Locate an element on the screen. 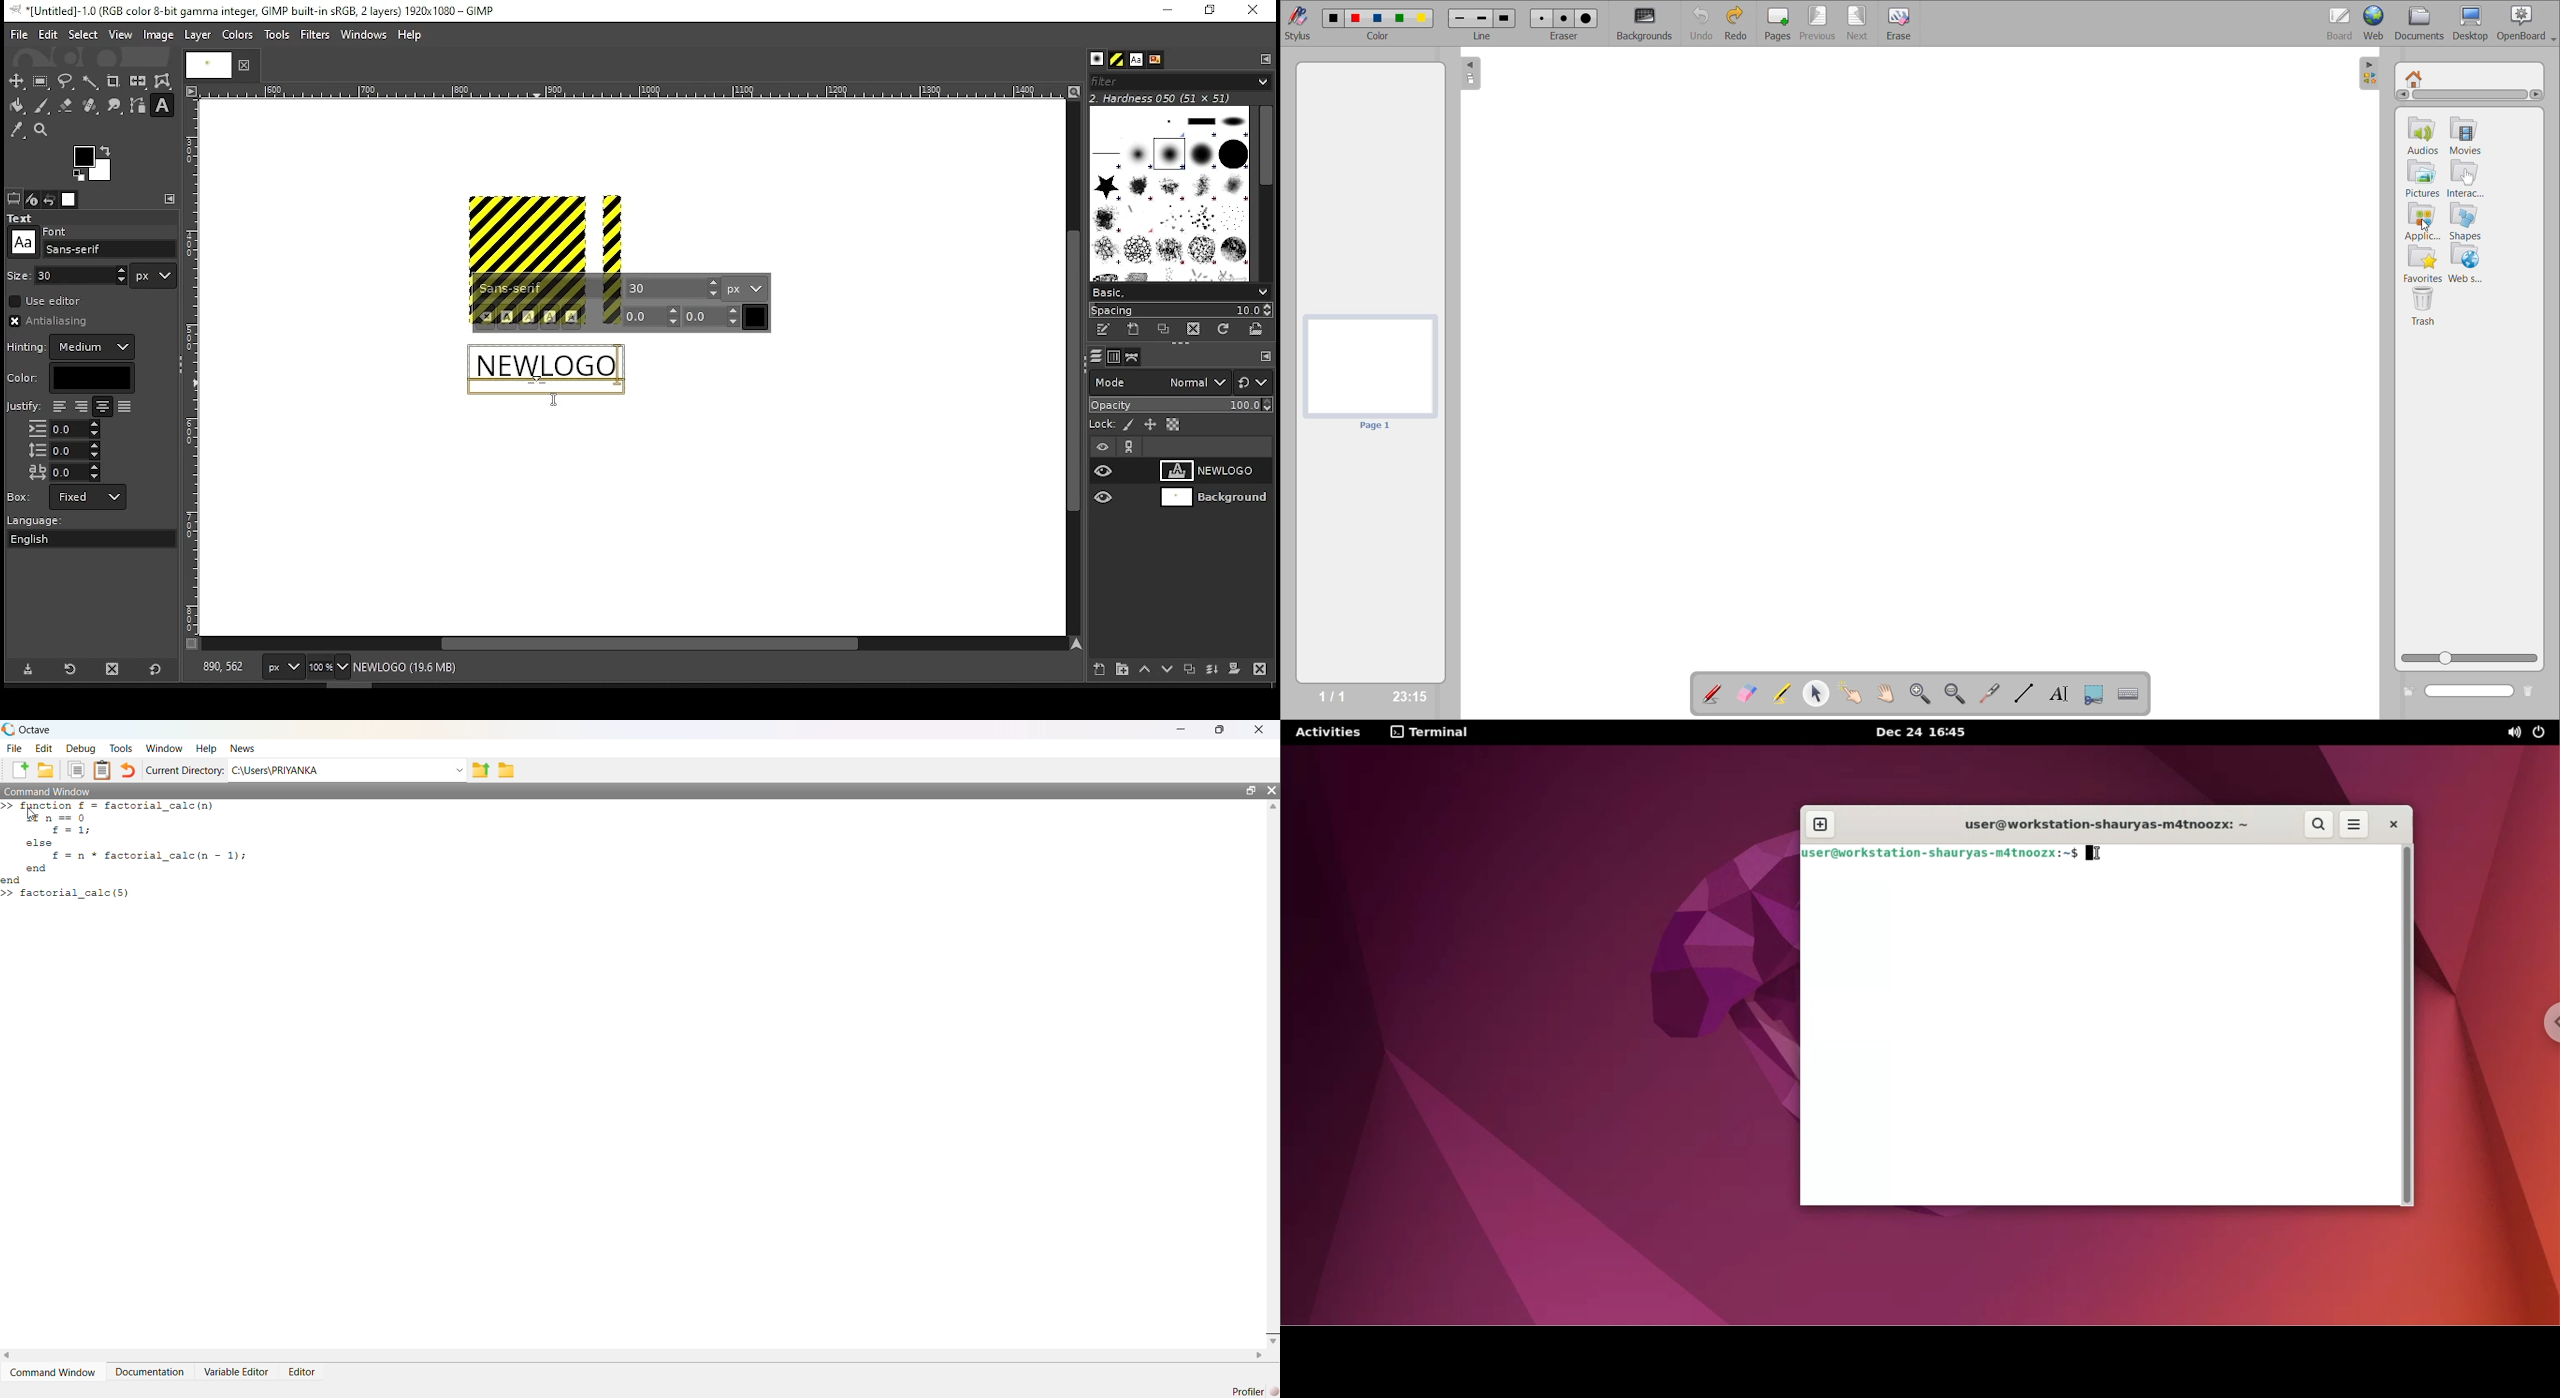 This screenshot has height=1400, width=2576. indentation of first line is located at coordinates (64, 429).